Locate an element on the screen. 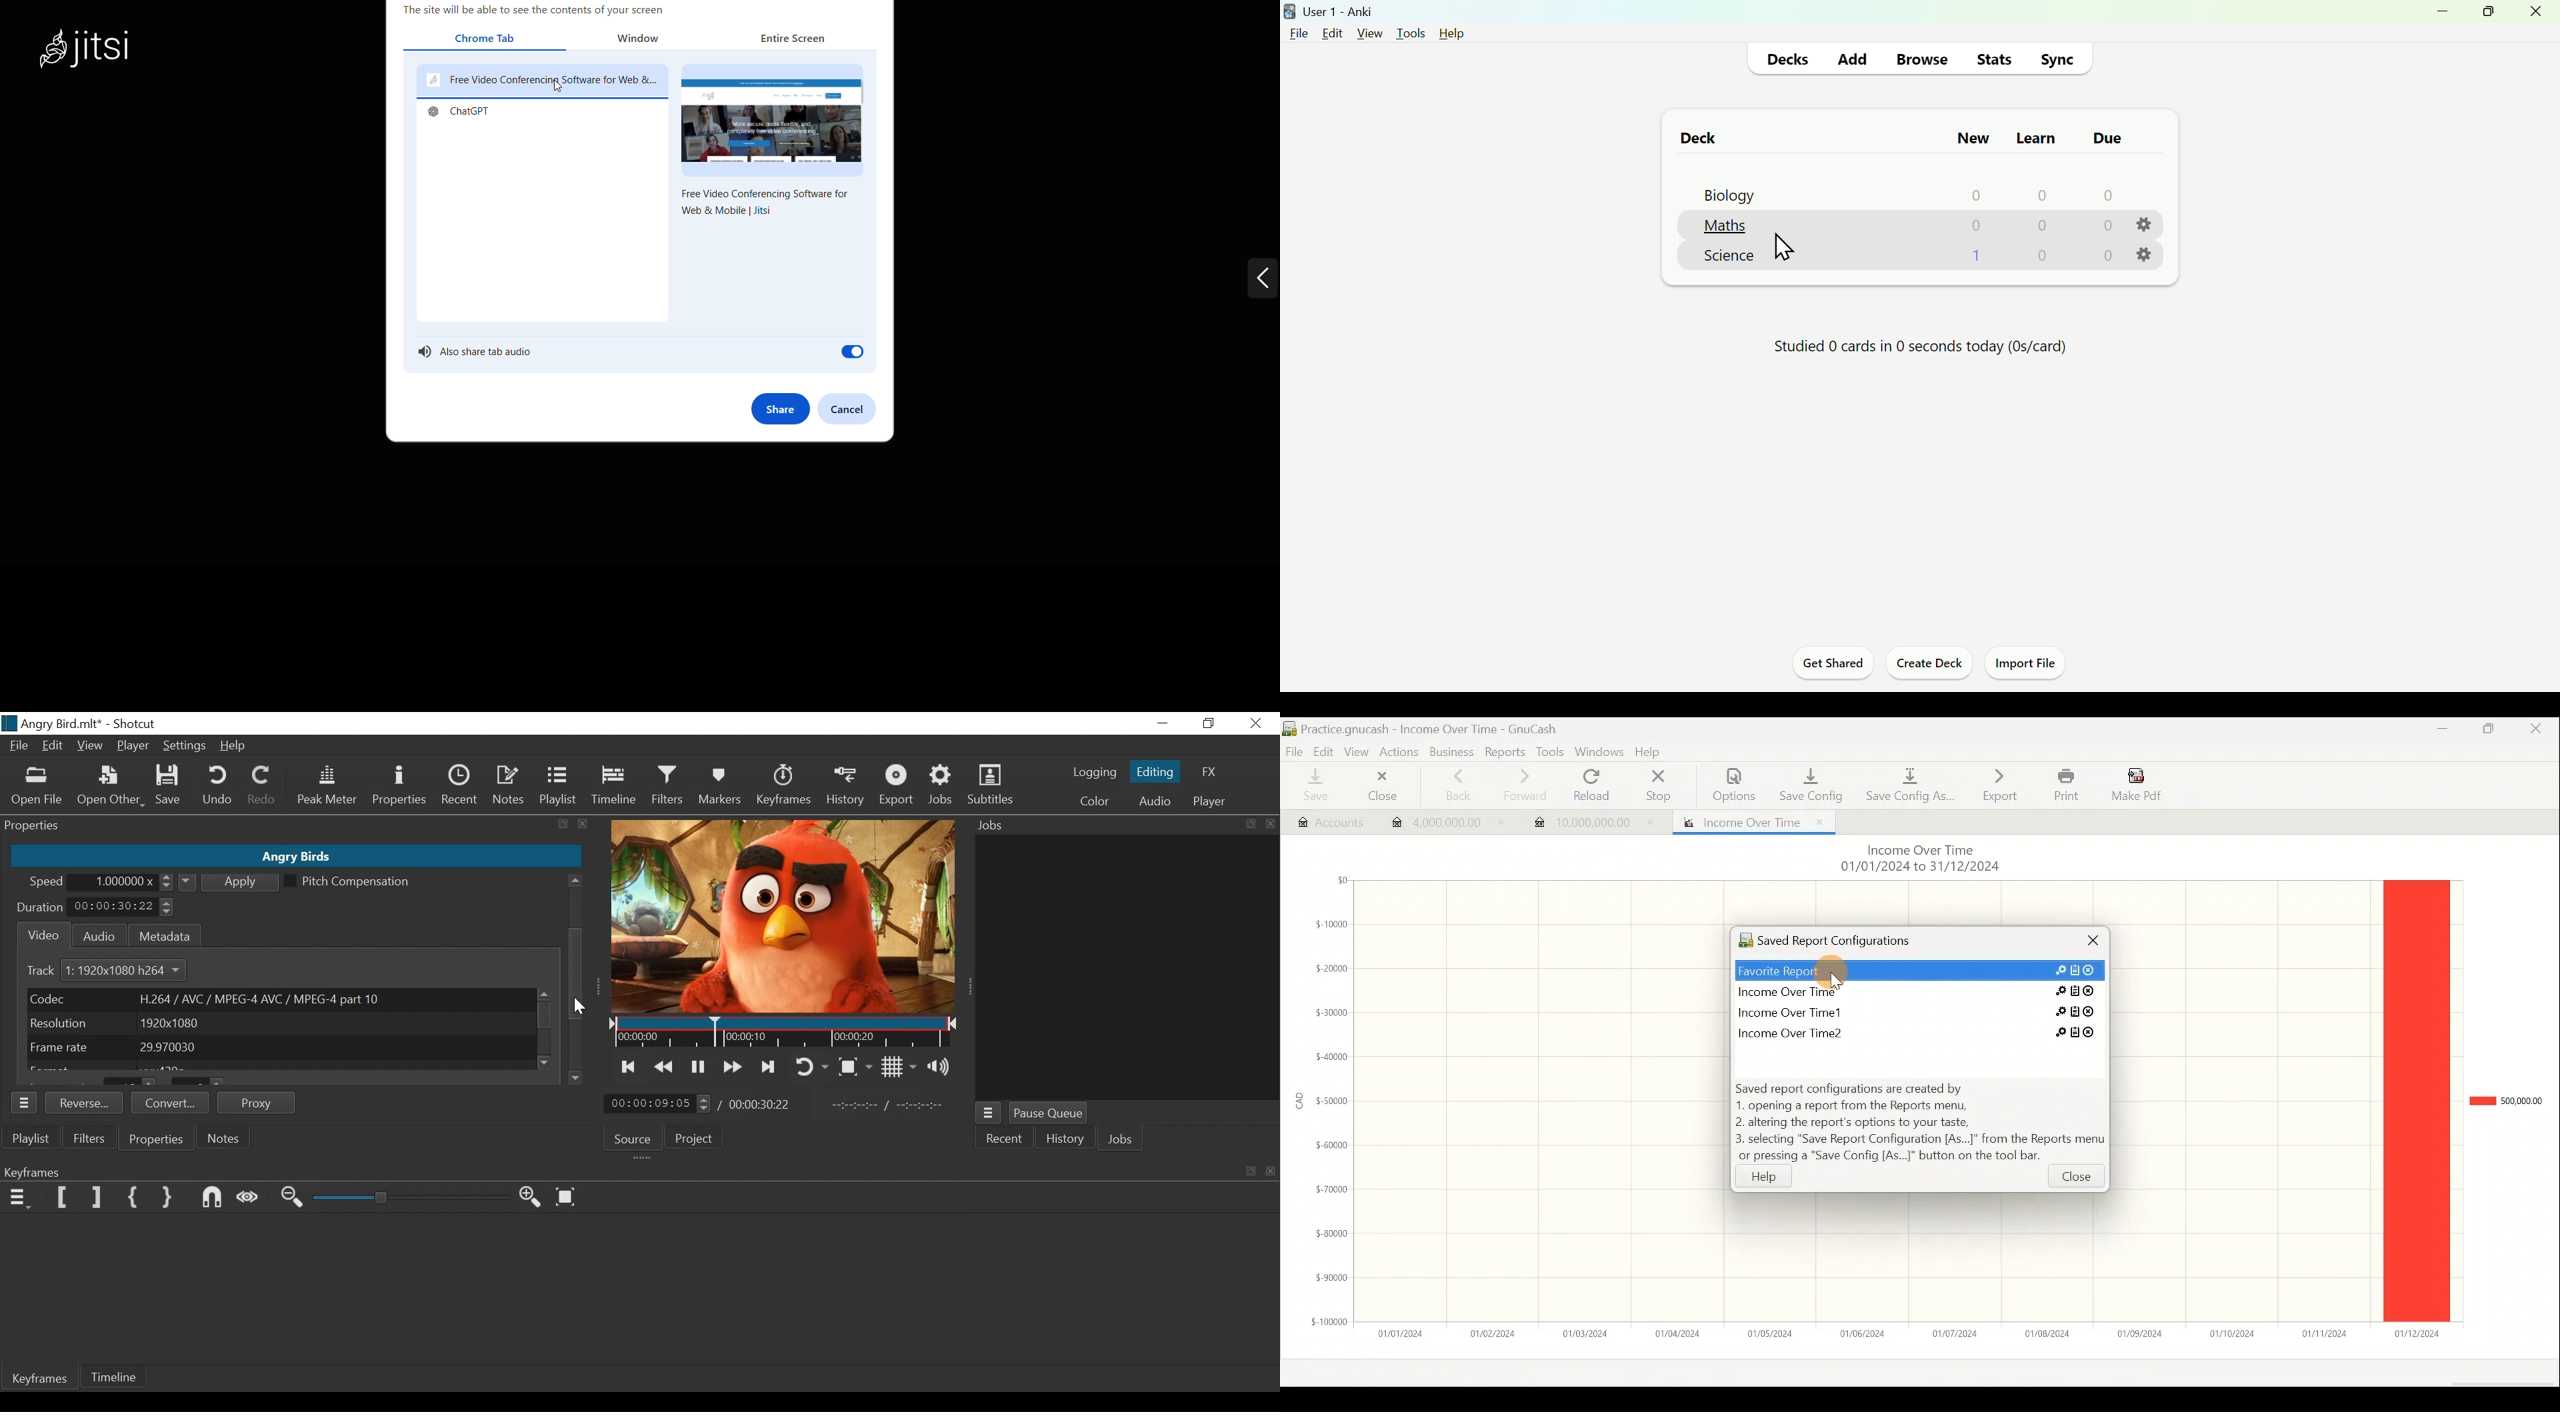 The image size is (2576, 1428). Playlist is located at coordinates (559, 787).